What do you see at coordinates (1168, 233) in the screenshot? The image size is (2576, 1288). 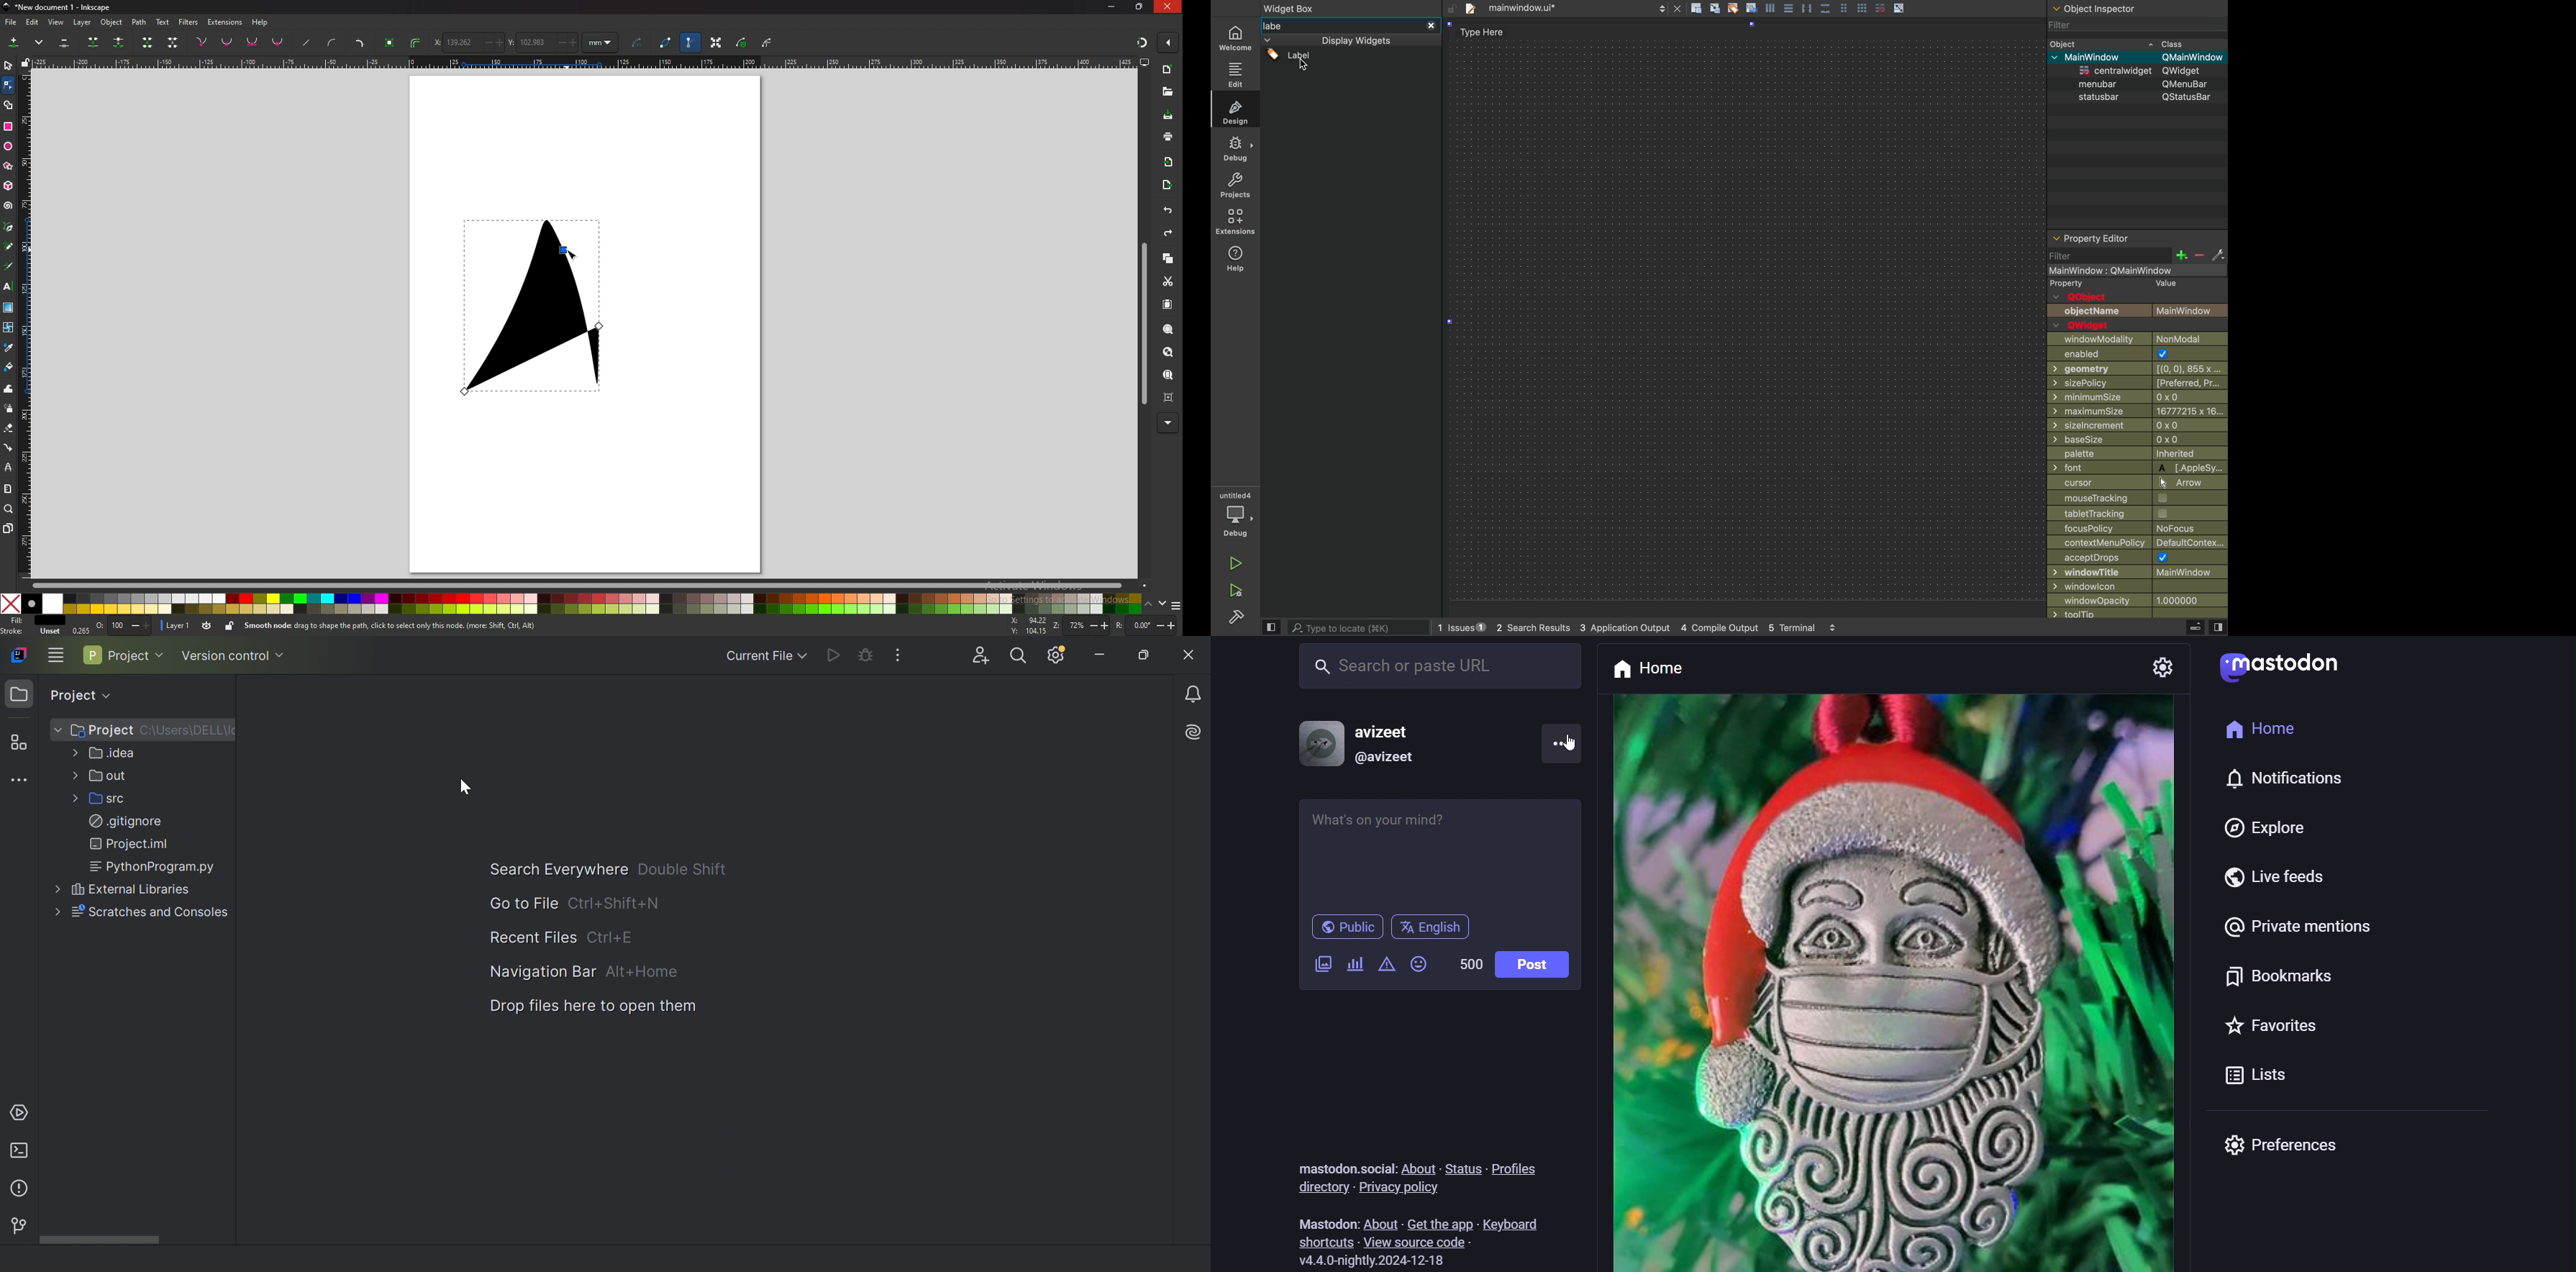 I see `redo` at bounding box center [1168, 233].